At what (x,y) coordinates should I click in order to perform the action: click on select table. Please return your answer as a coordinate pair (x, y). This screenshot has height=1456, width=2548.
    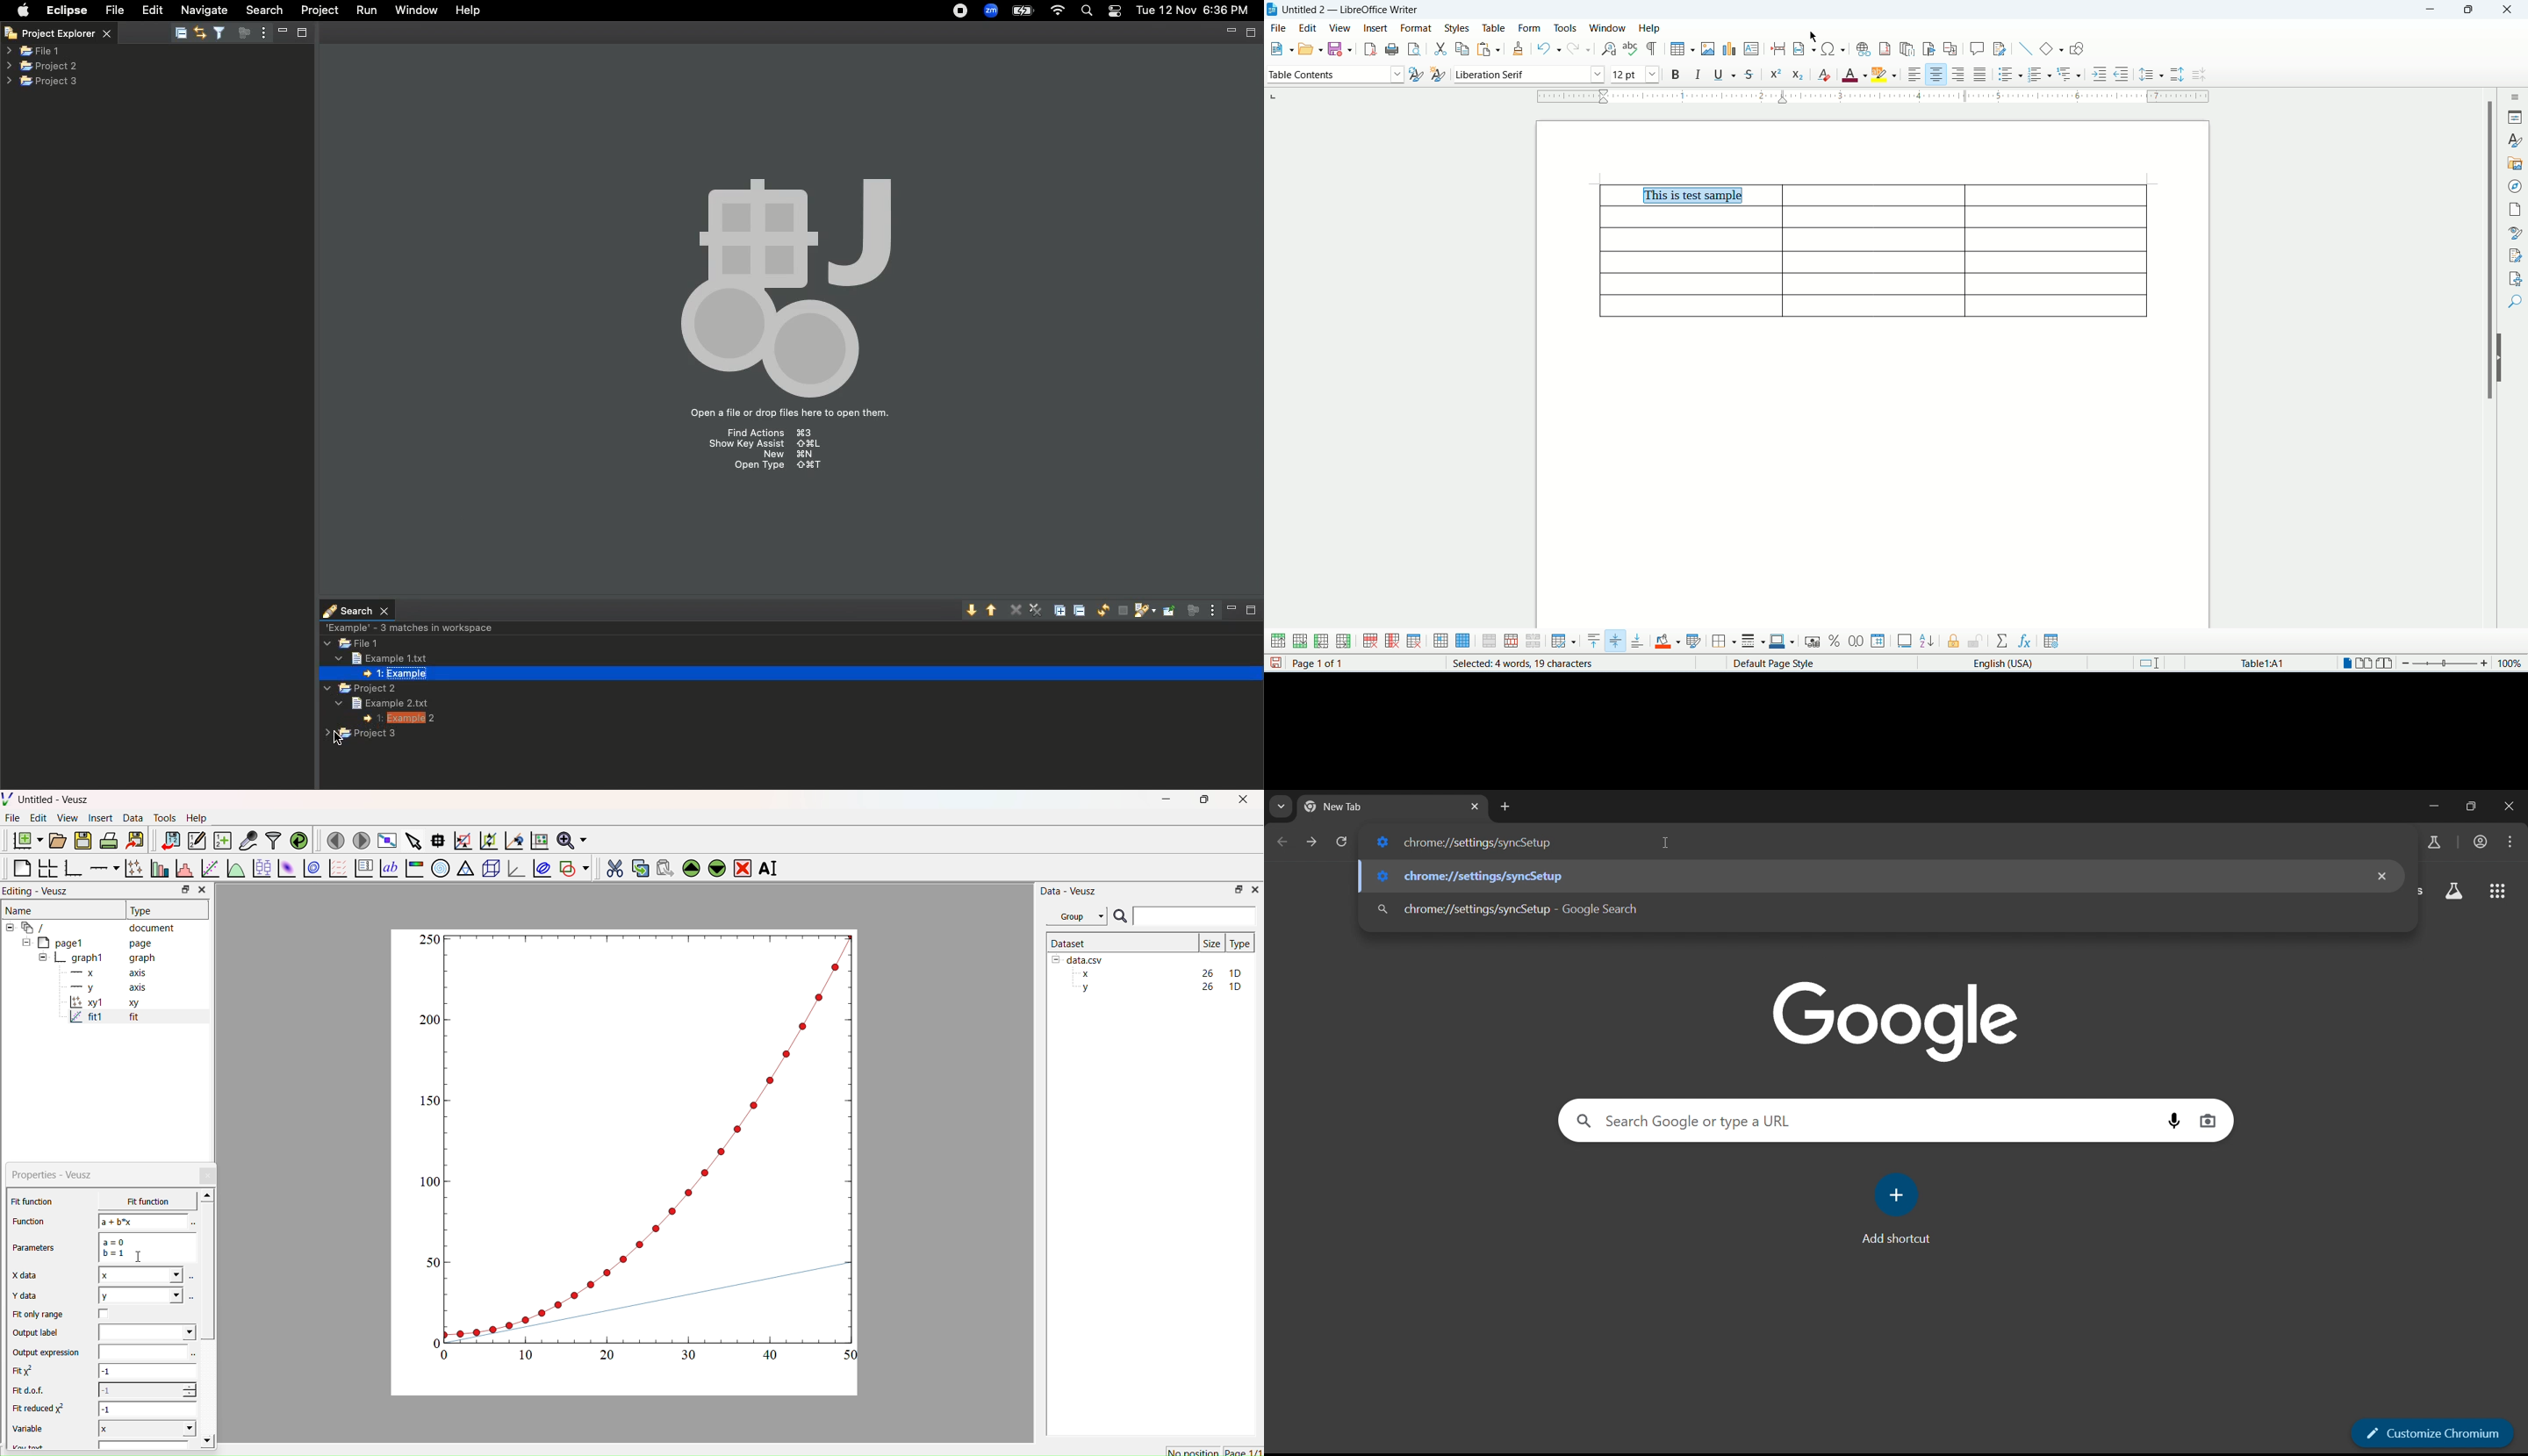
    Looking at the image, I should click on (1463, 643).